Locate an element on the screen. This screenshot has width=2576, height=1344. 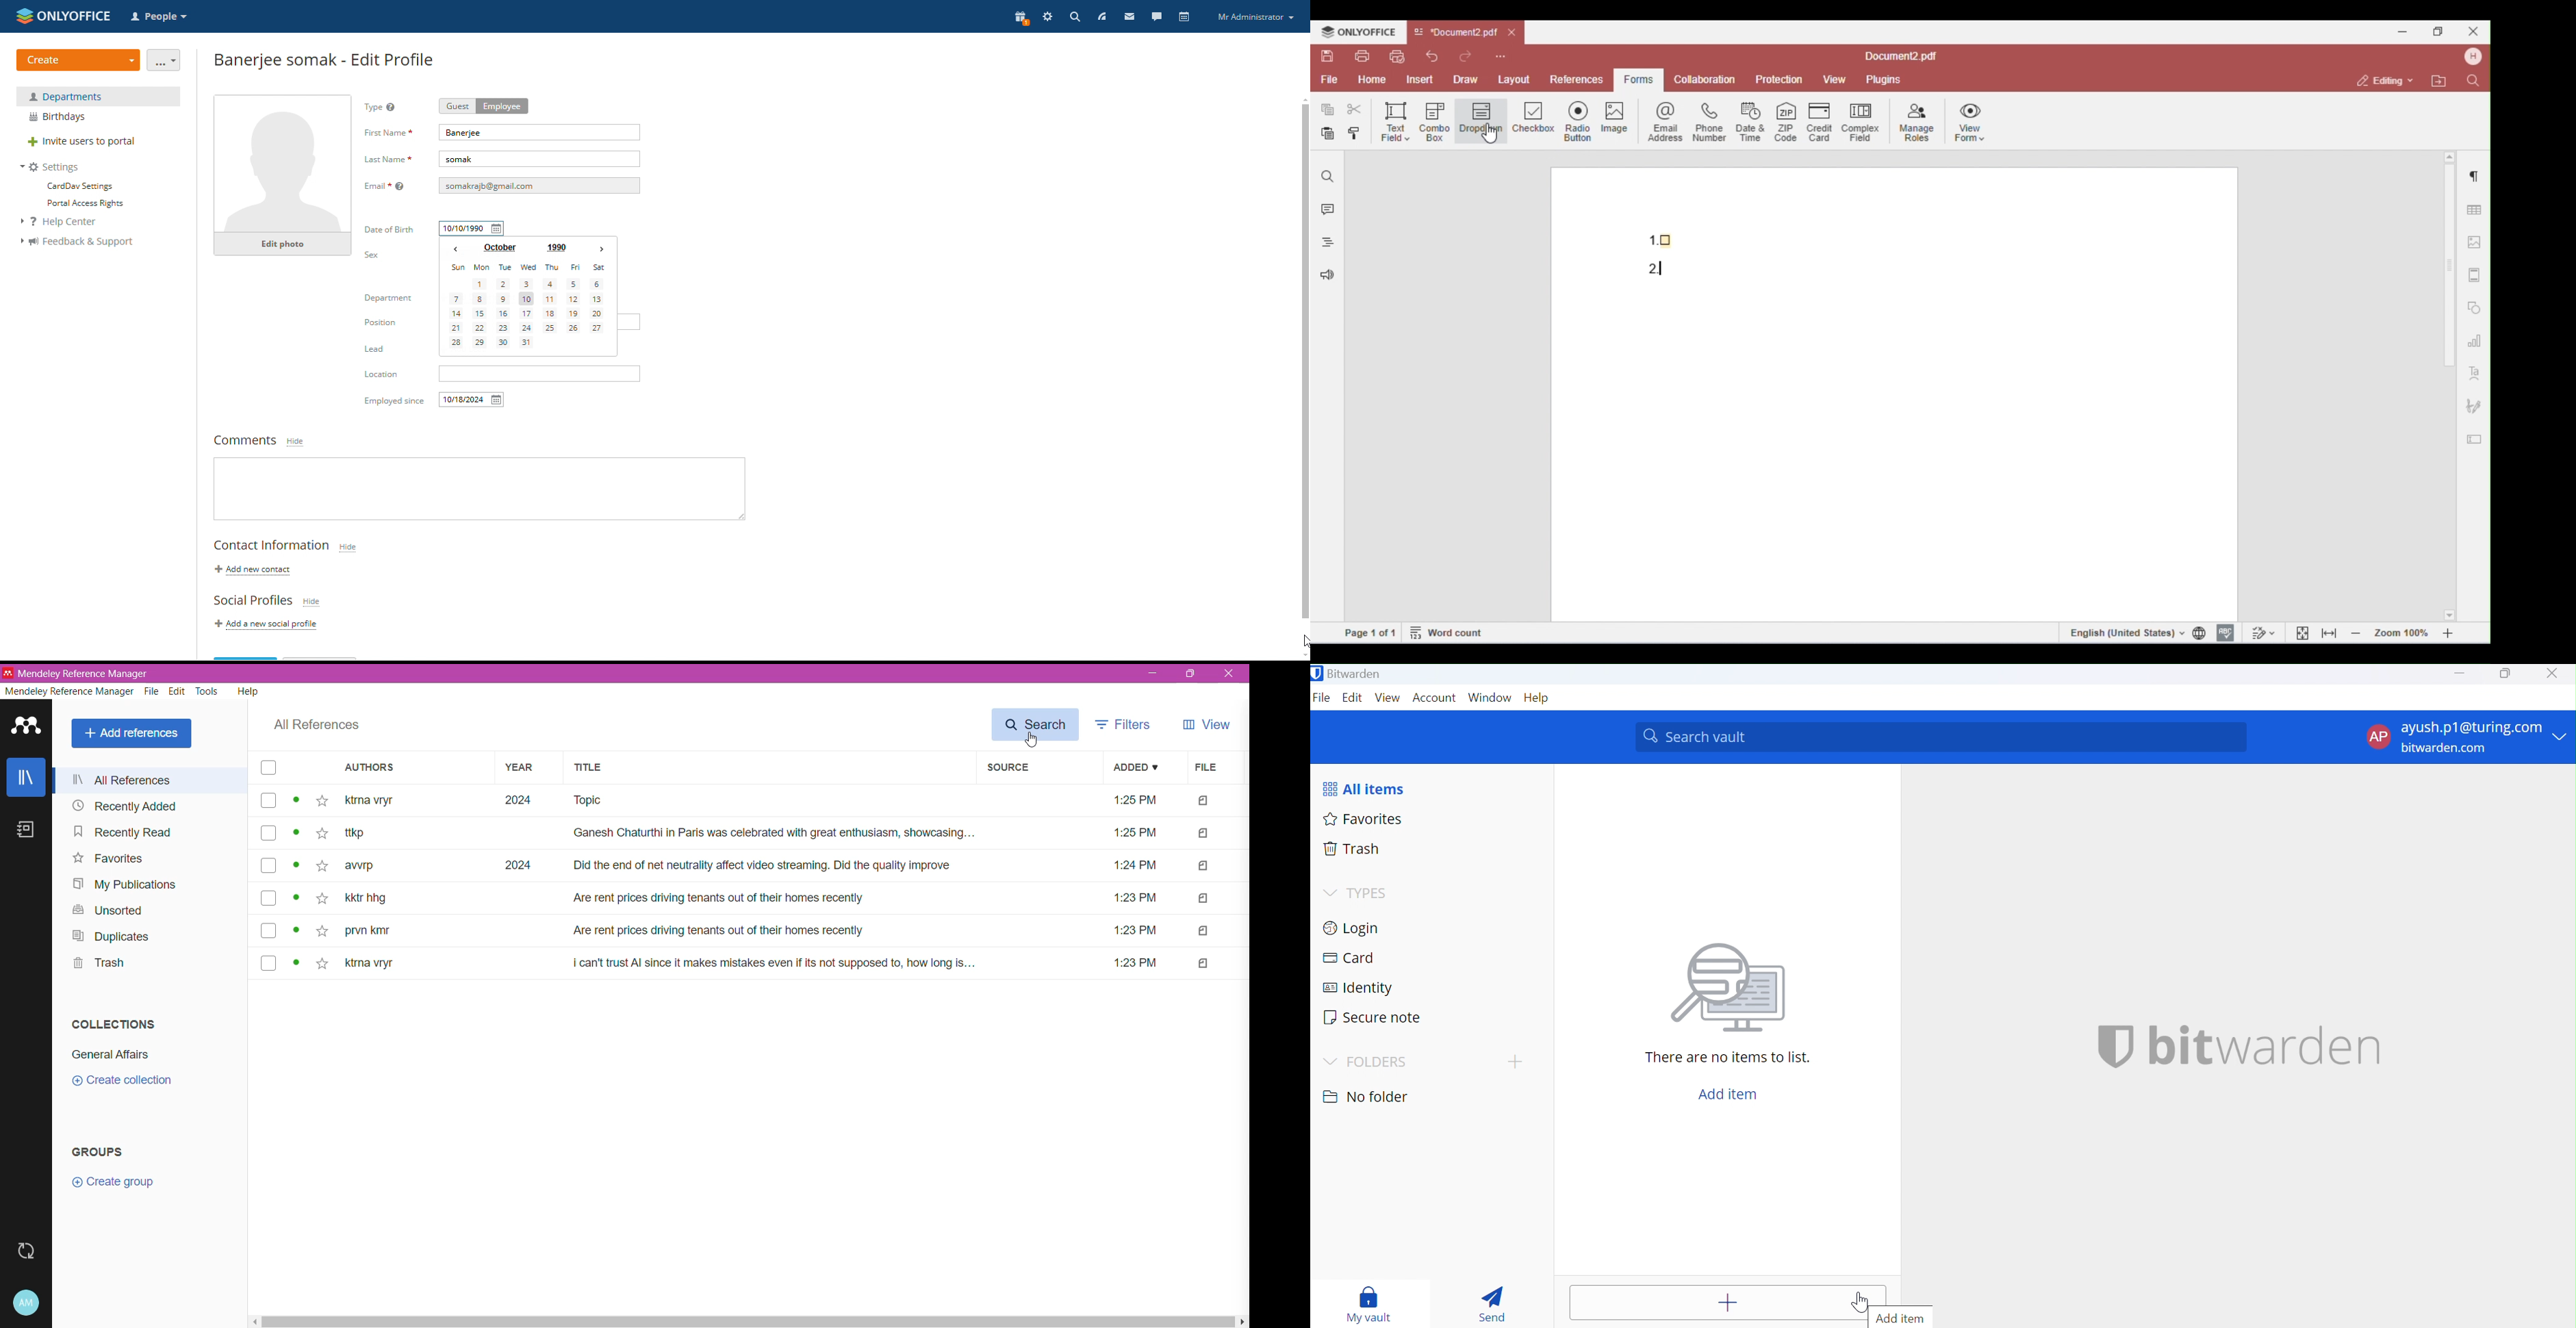
Click to Create Collection is located at coordinates (116, 1083).